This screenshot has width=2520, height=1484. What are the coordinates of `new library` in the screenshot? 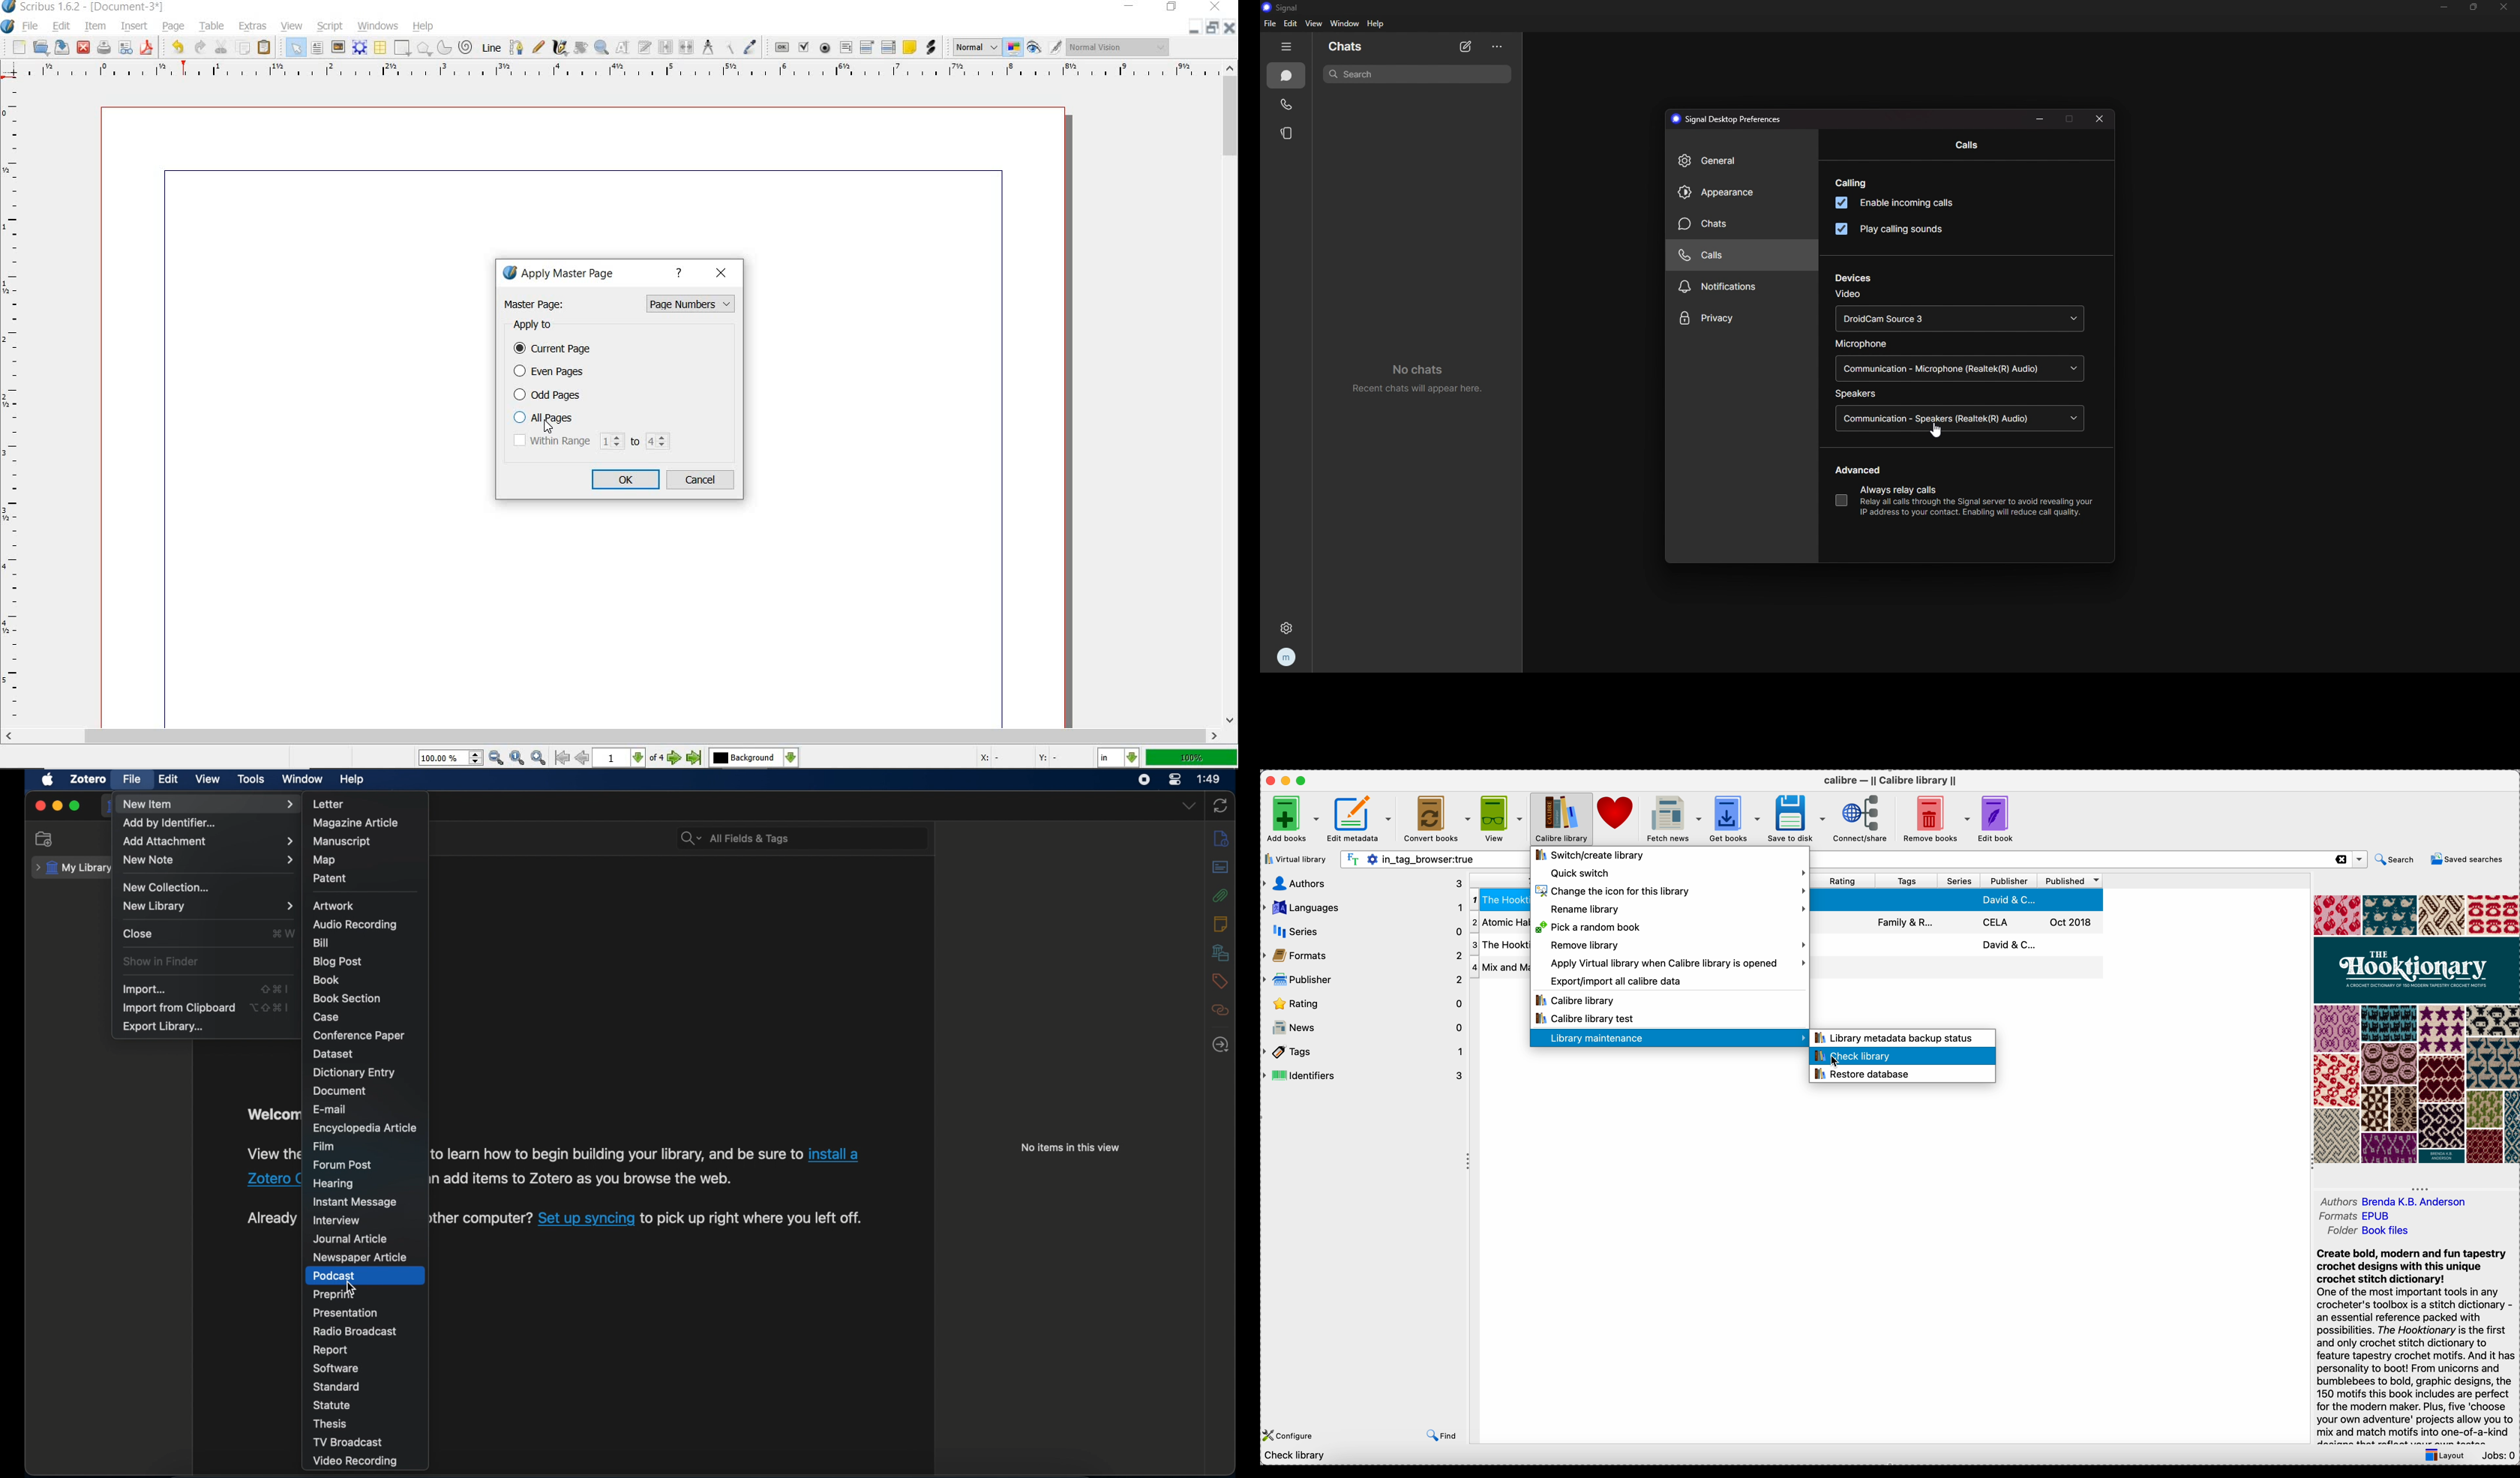 It's located at (206, 906).